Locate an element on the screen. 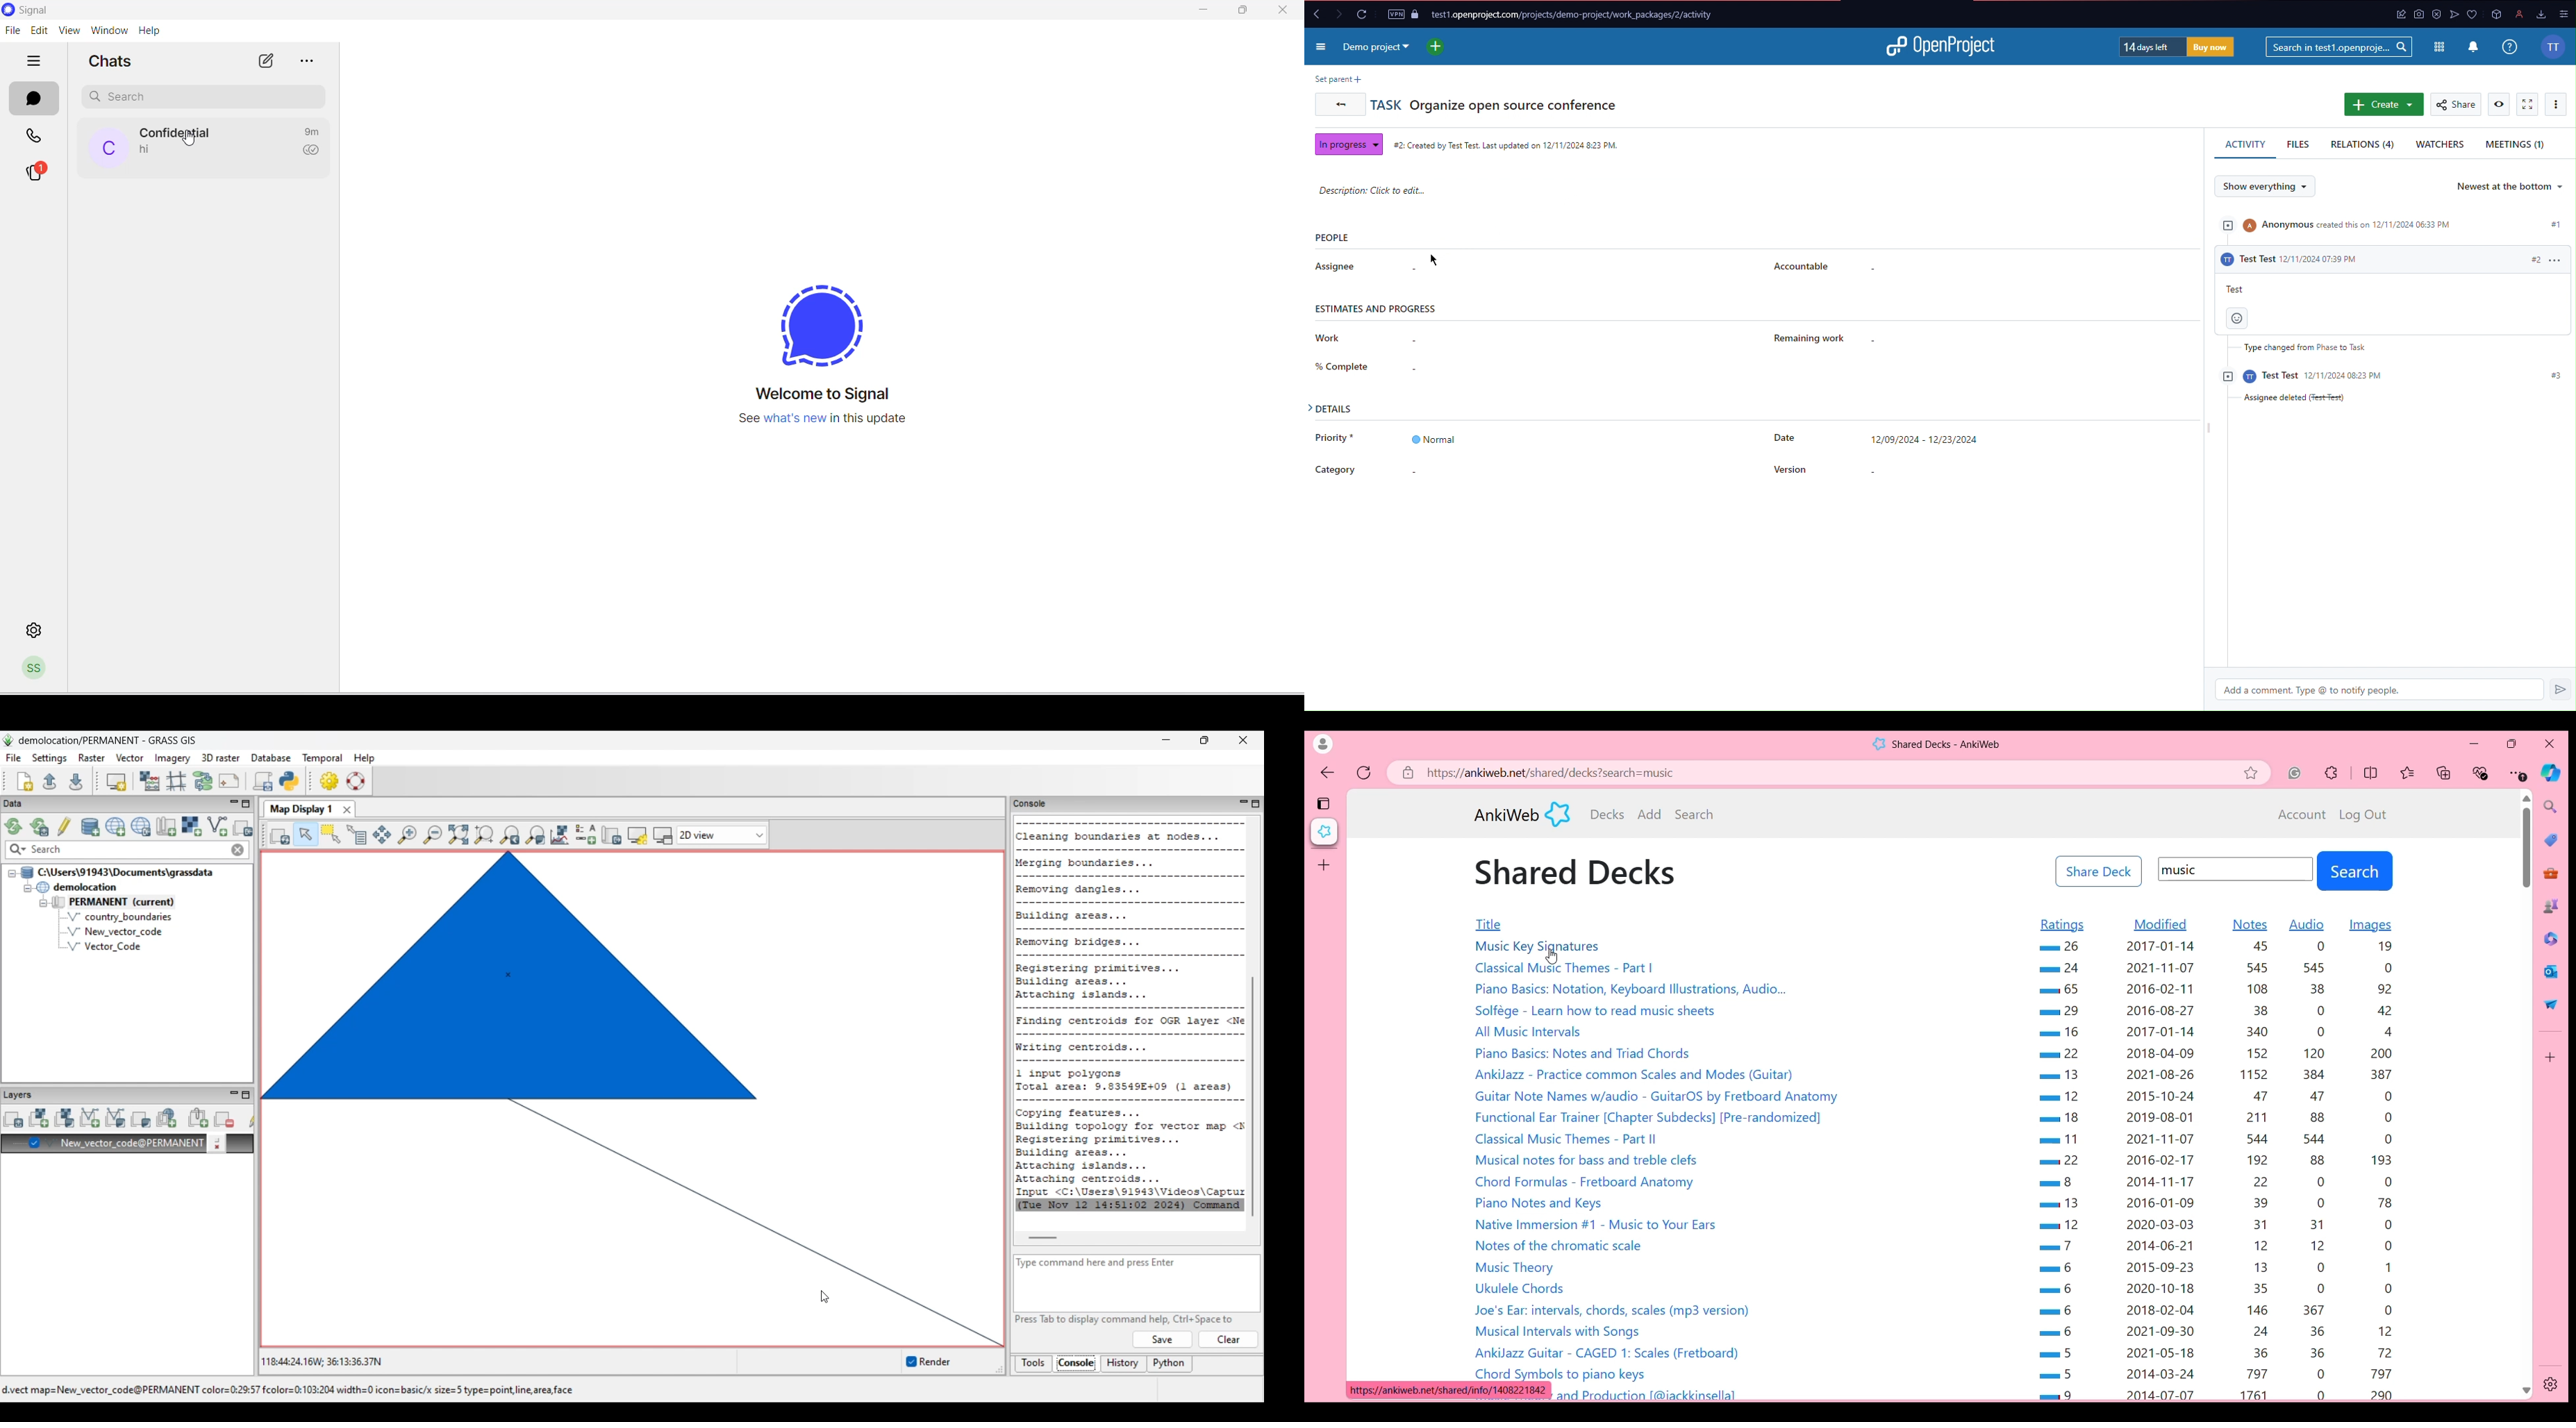 Image resolution: width=2576 pixels, height=1428 pixels. — 26 2017-01-14 45 0 19 is located at coordinates (2222, 949).